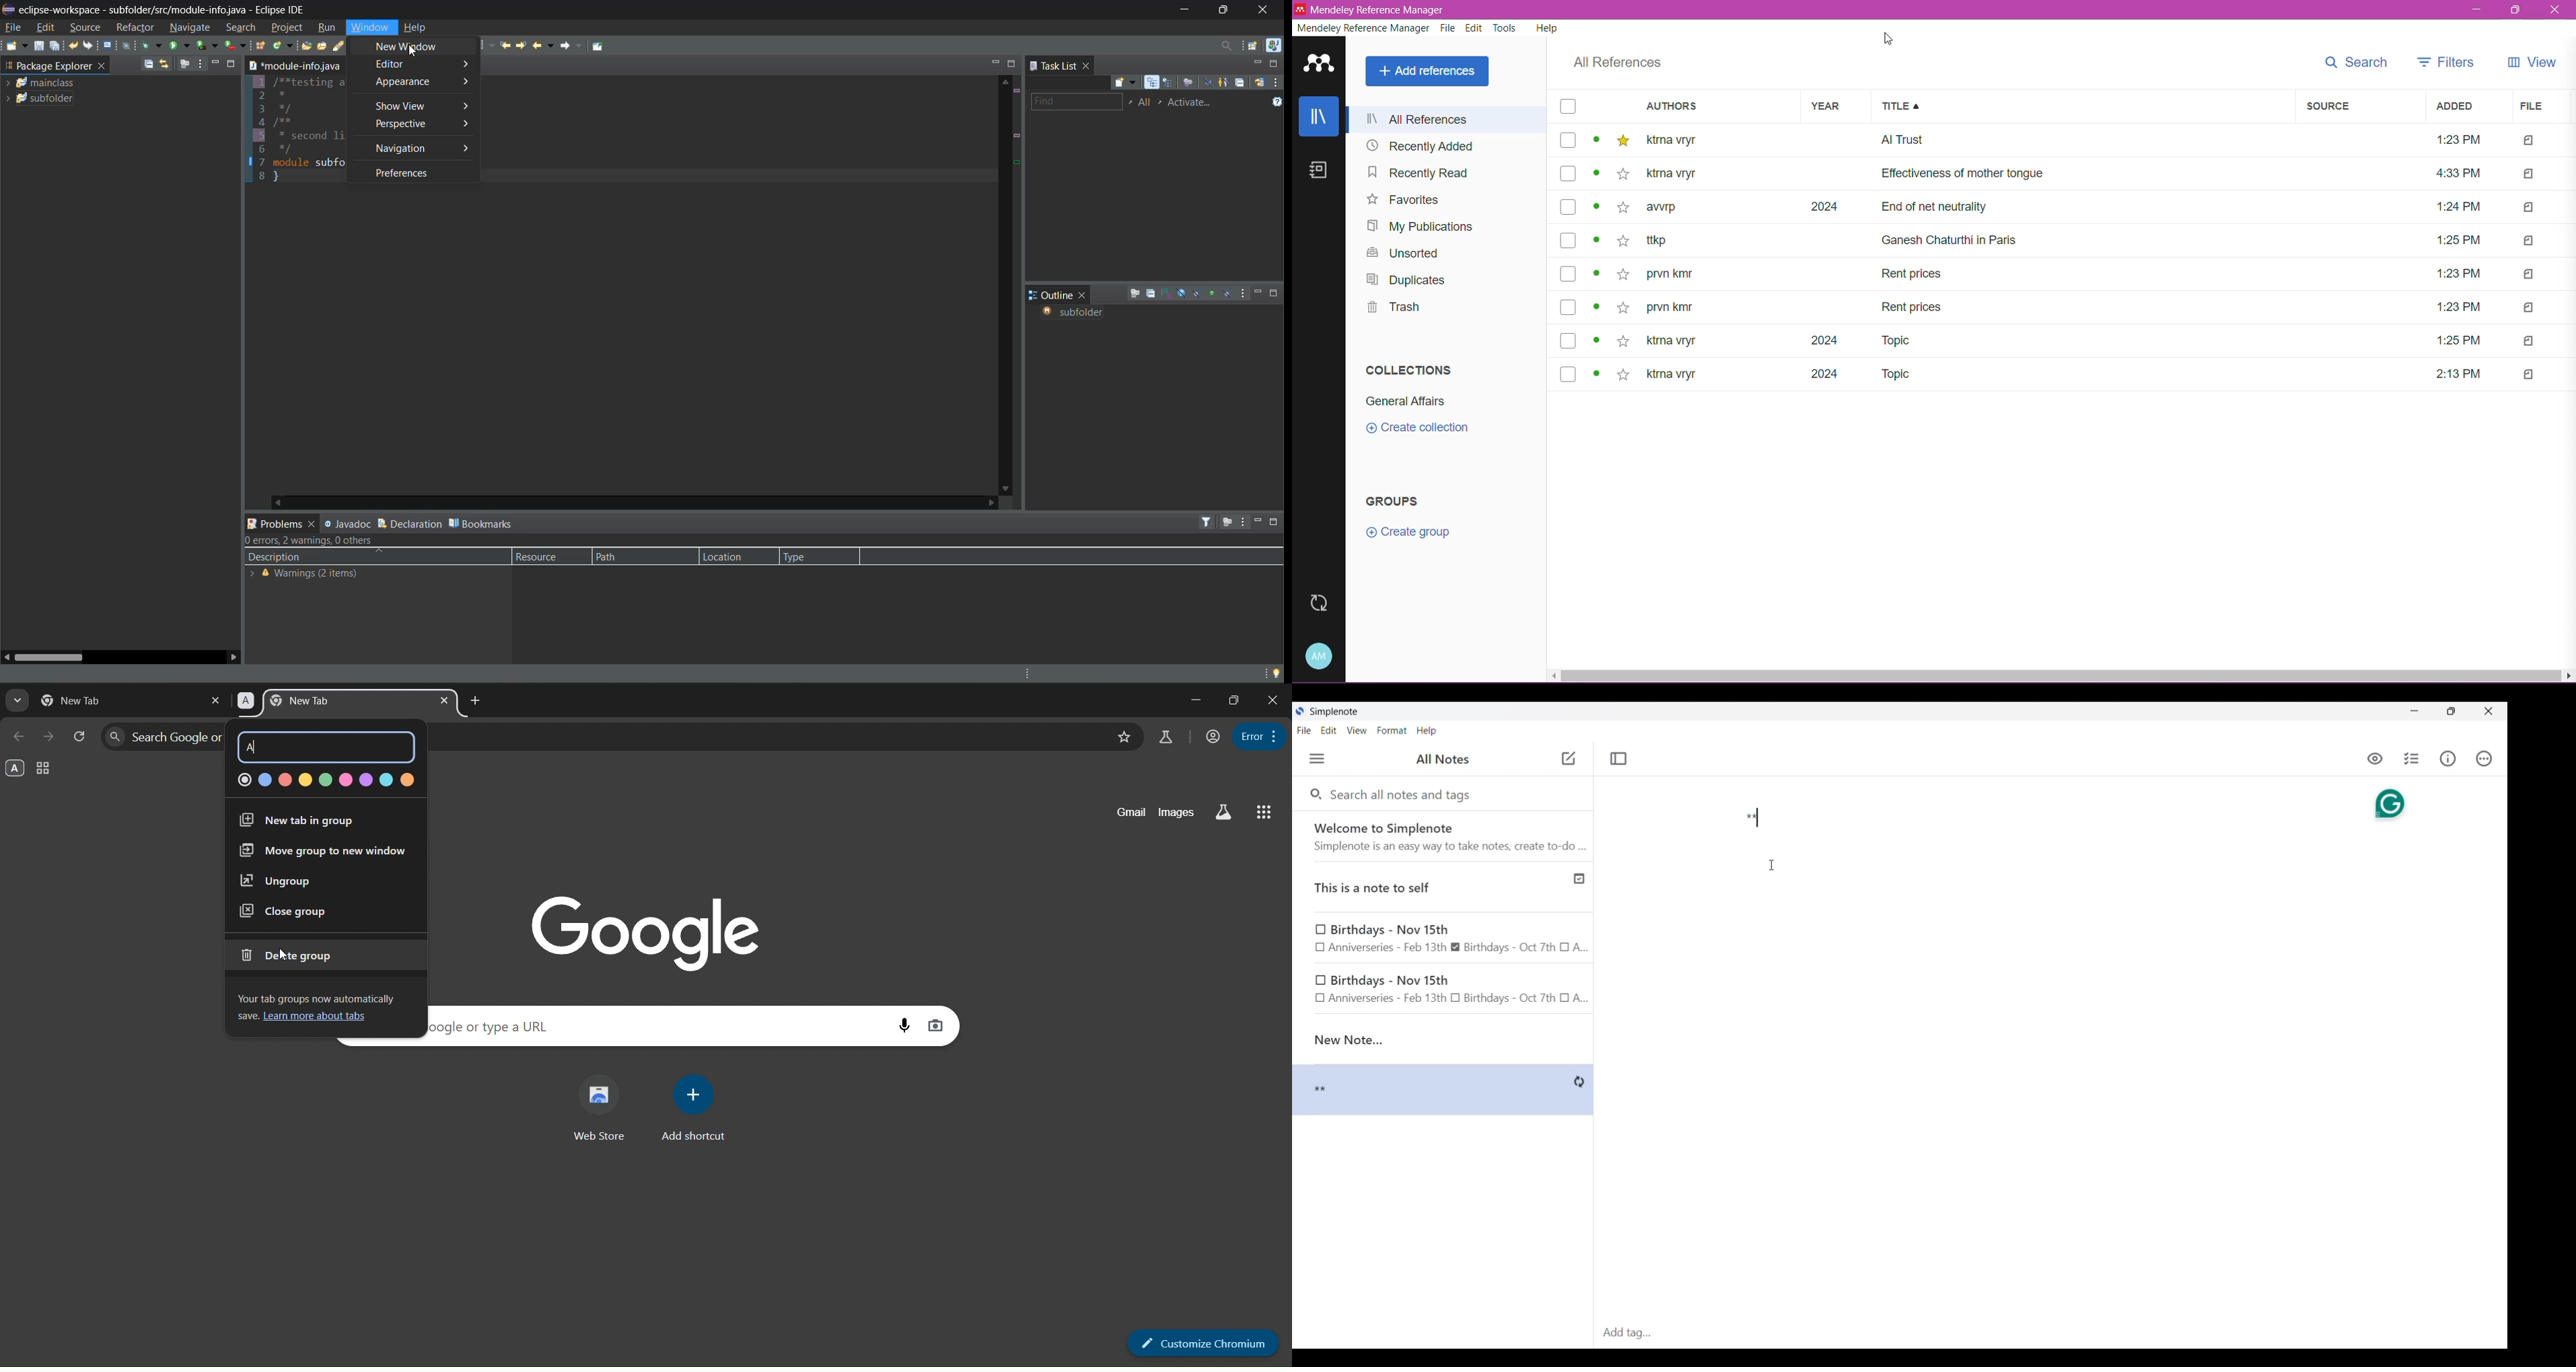 The image size is (2576, 1372). Describe the element at coordinates (1263, 813) in the screenshot. I see `google apps` at that location.